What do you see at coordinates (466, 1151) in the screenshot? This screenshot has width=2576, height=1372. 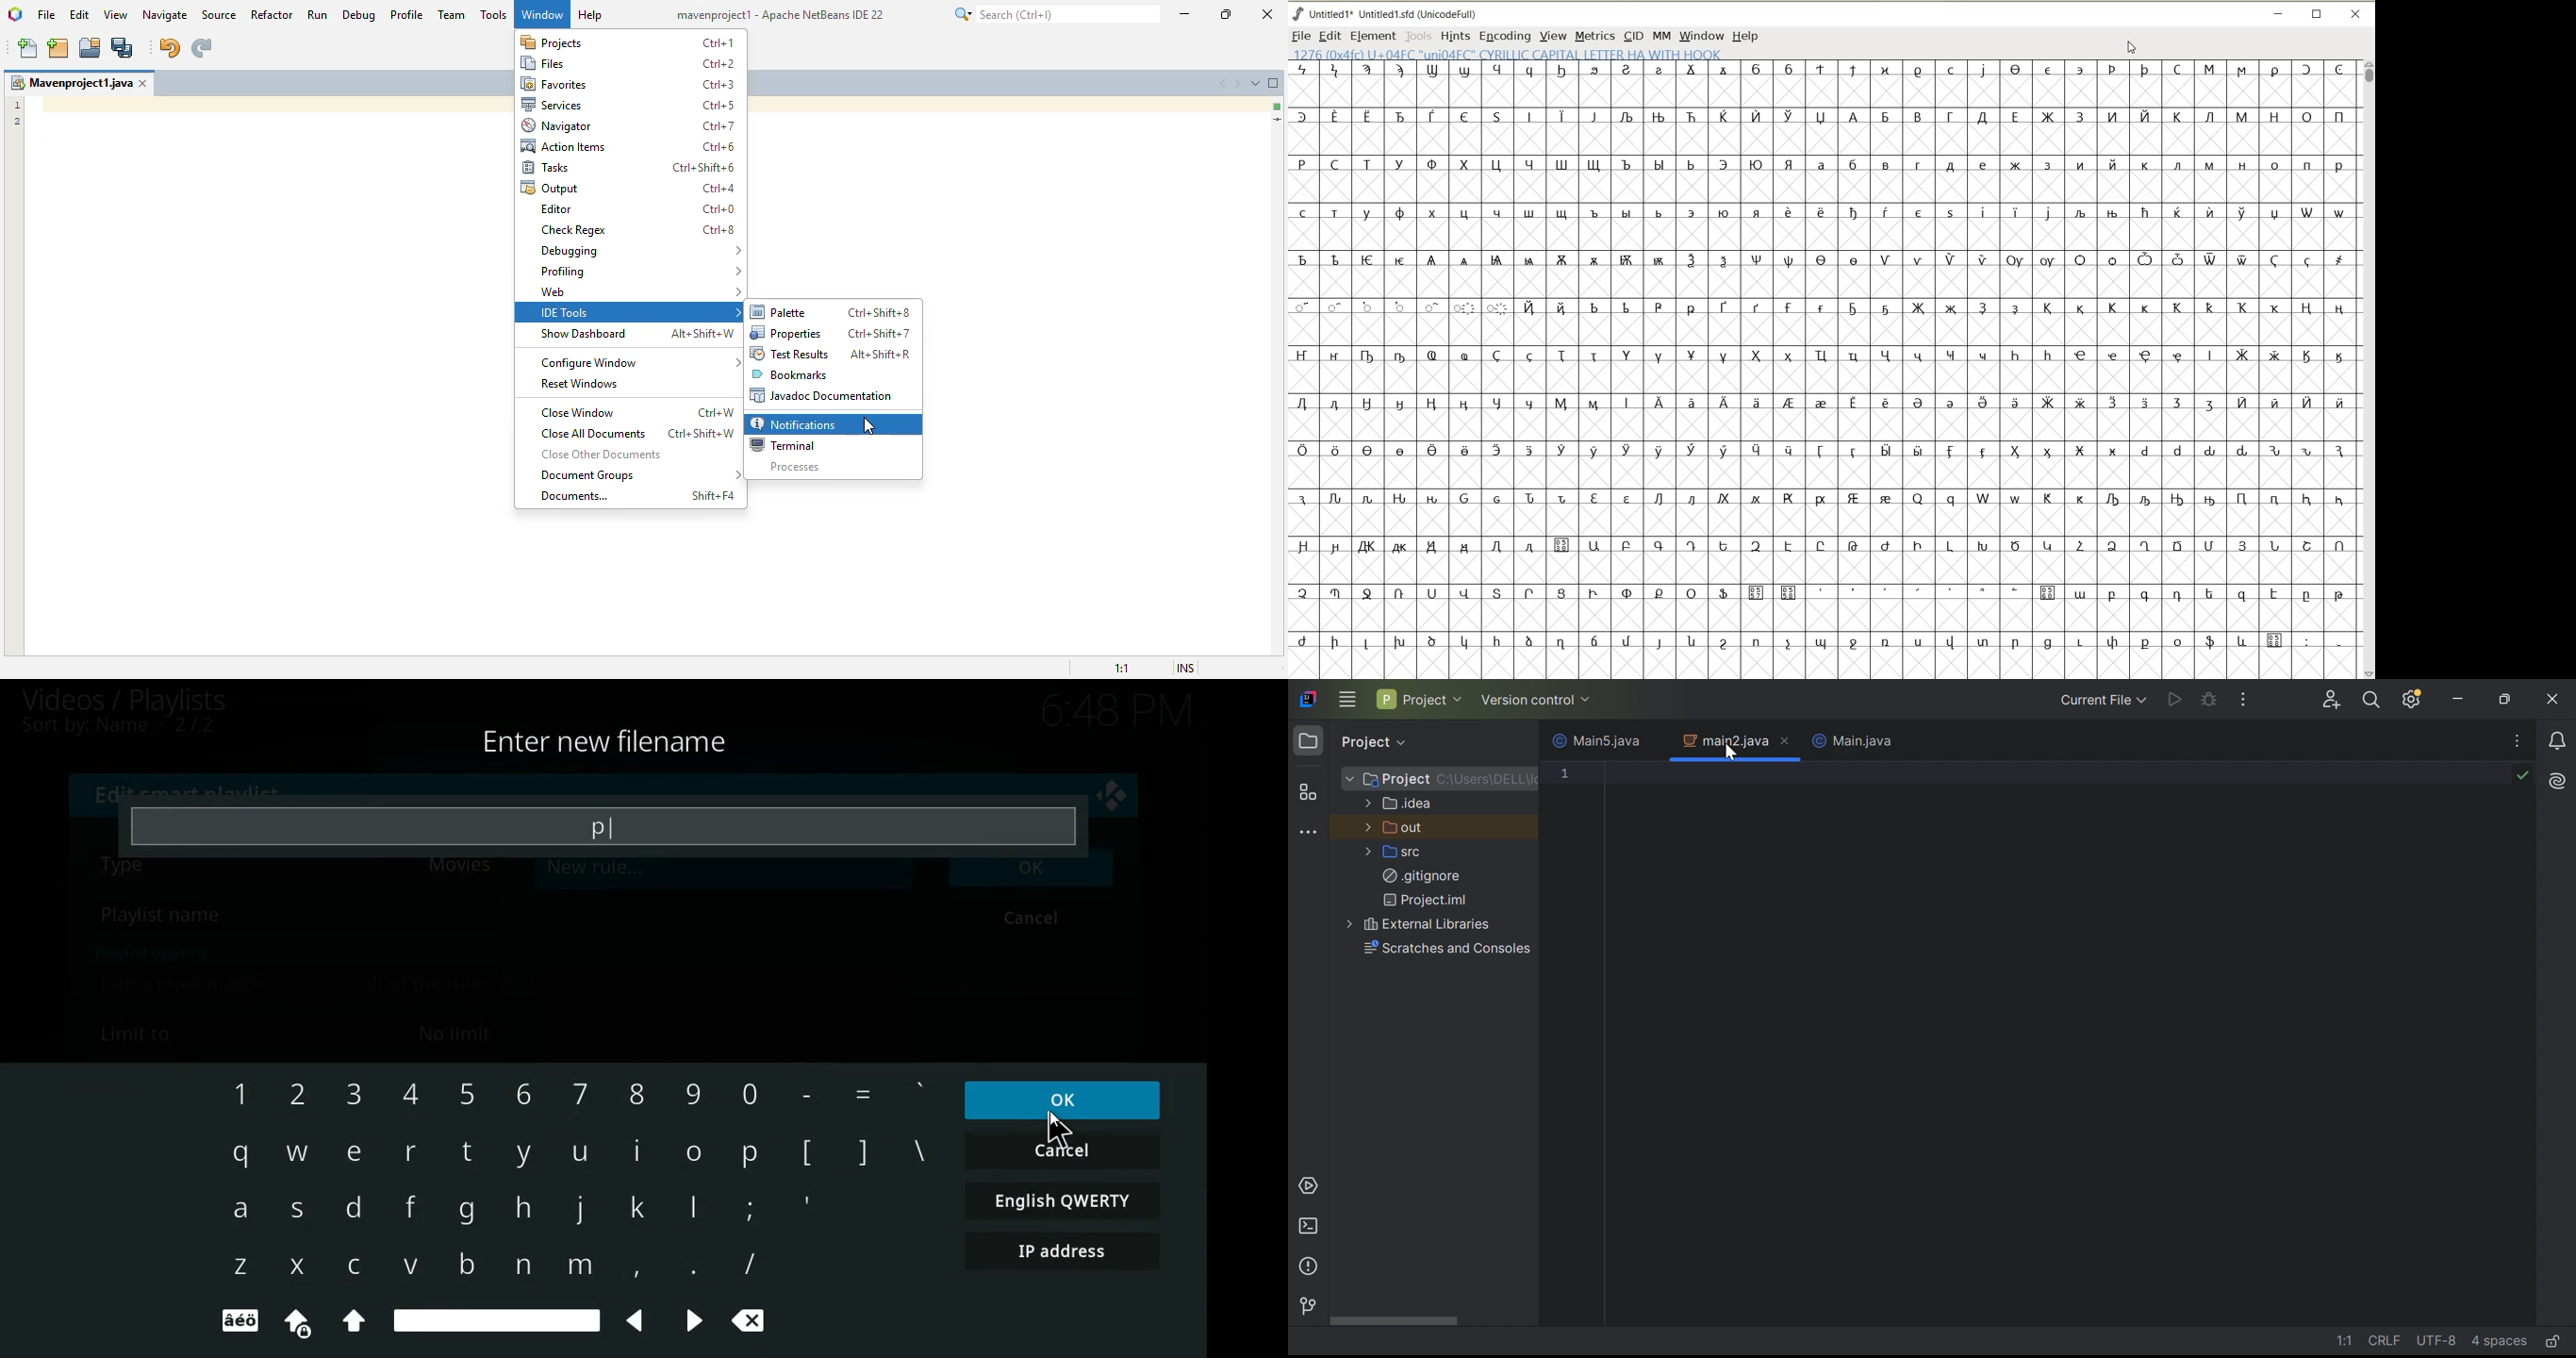 I see `t` at bounding box center [466, 1151].